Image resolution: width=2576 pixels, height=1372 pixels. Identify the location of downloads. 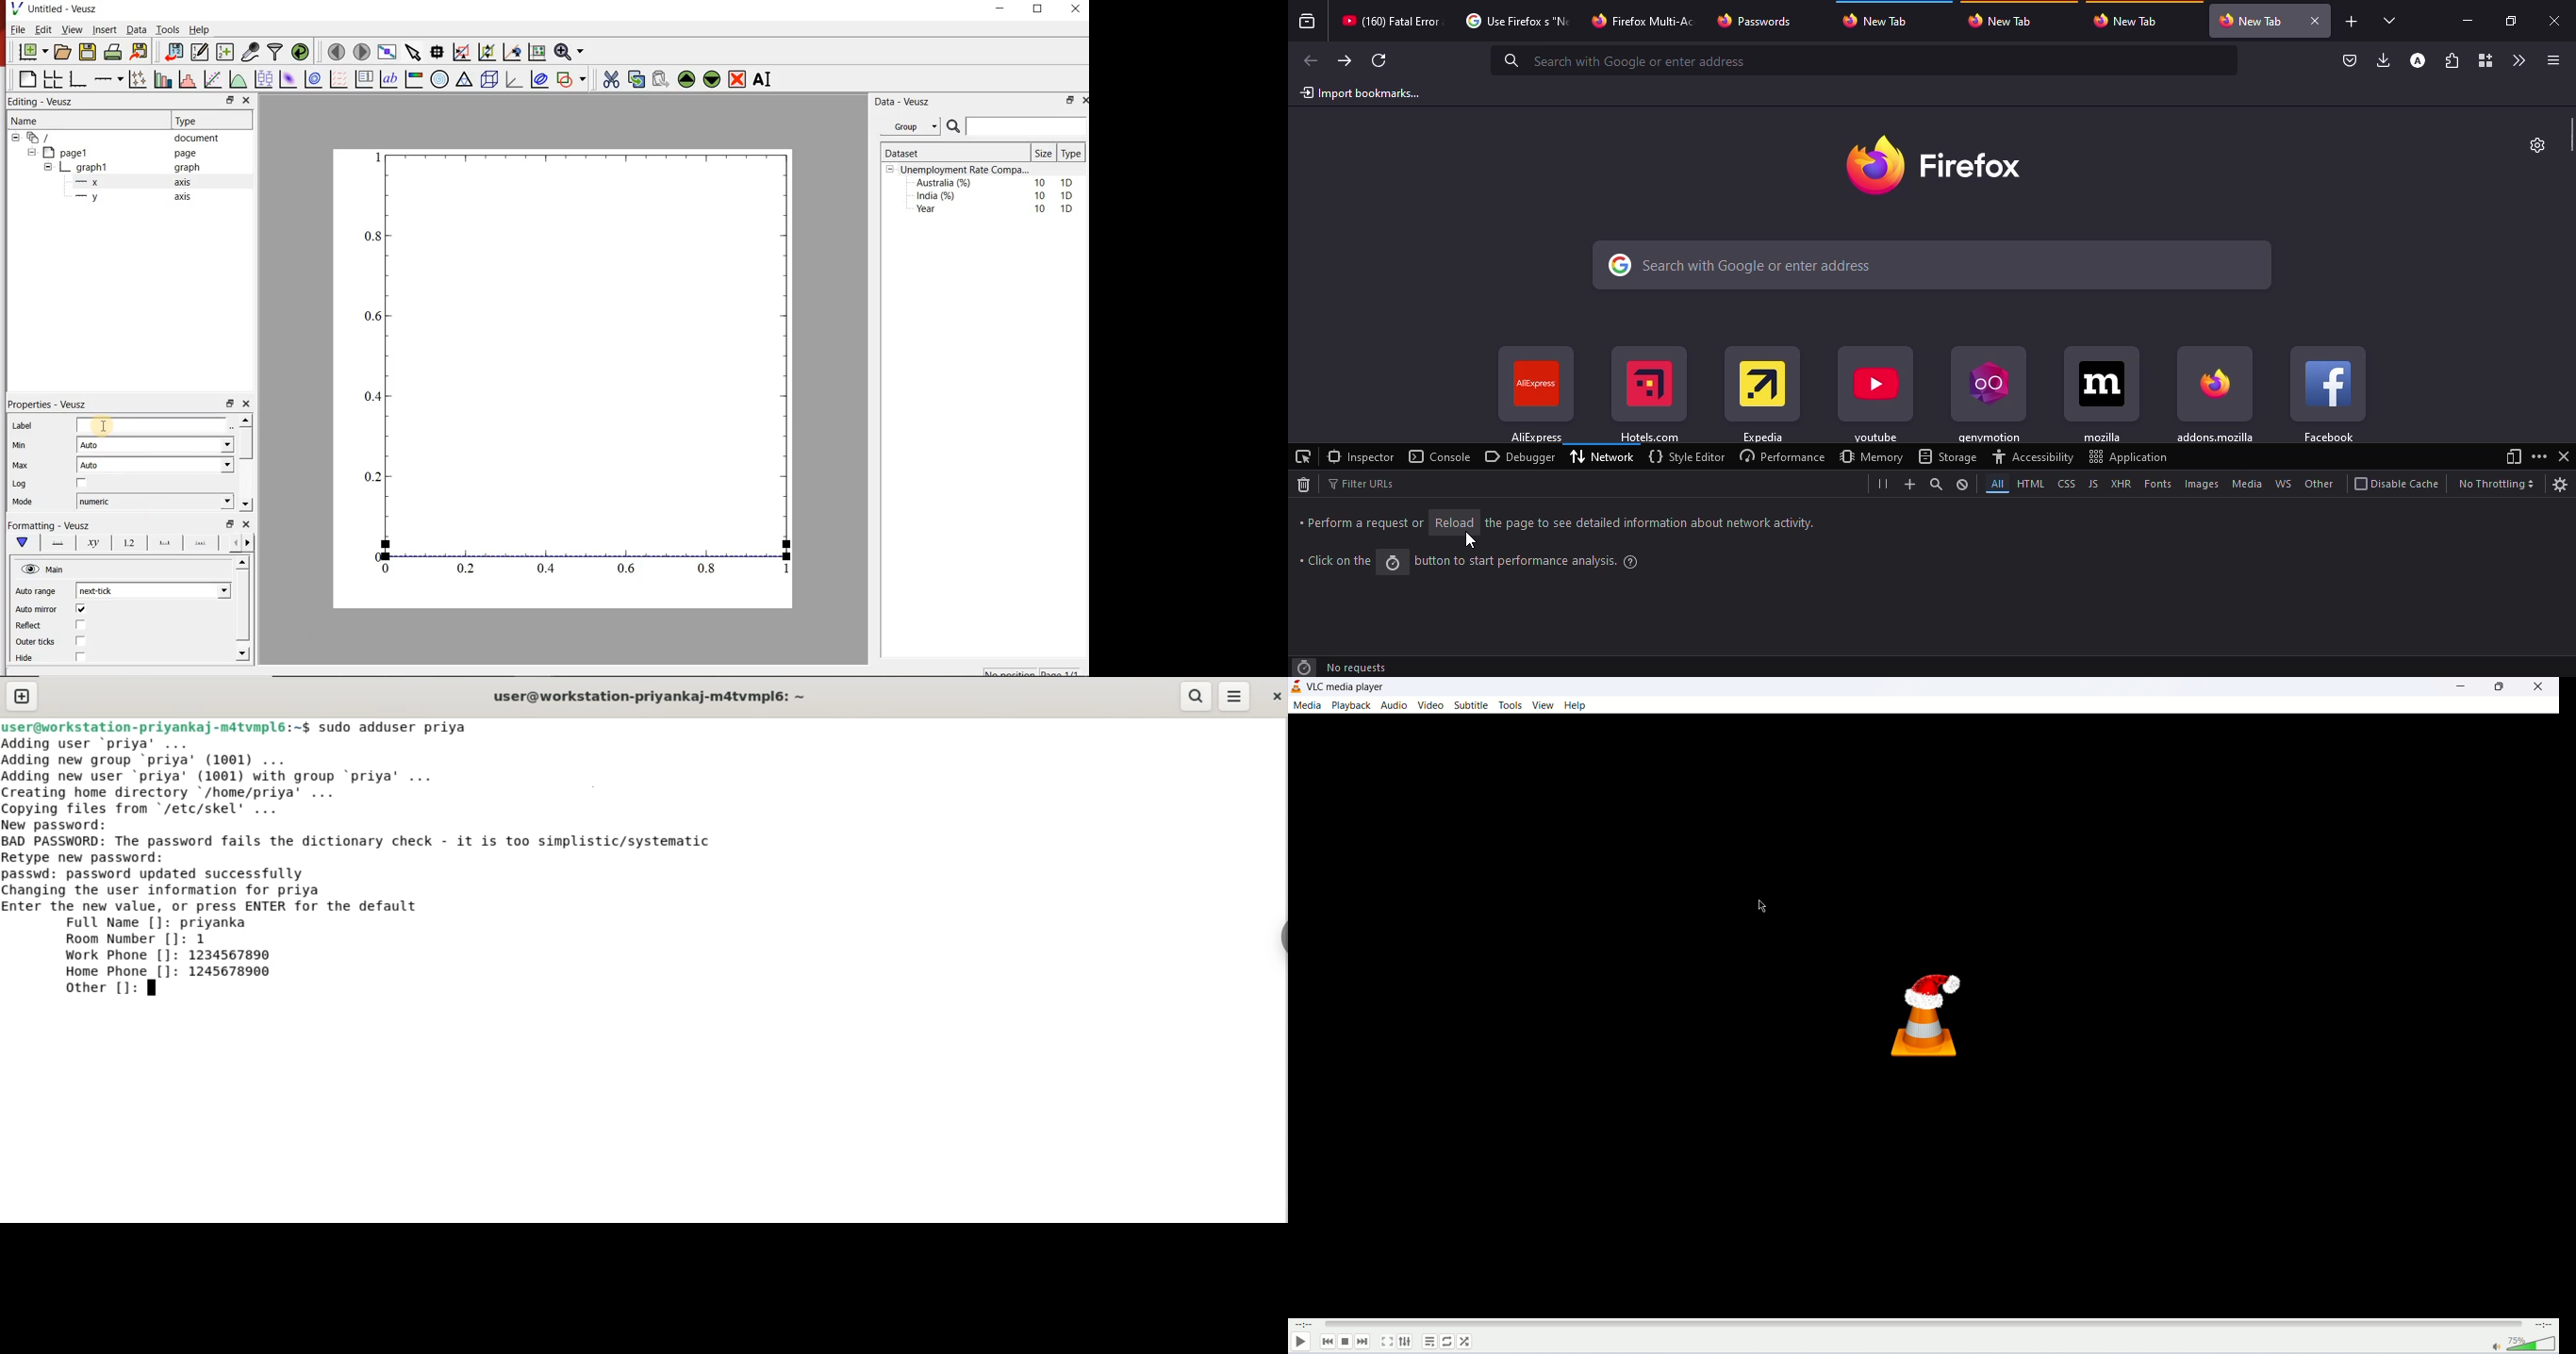
(2384, 60).